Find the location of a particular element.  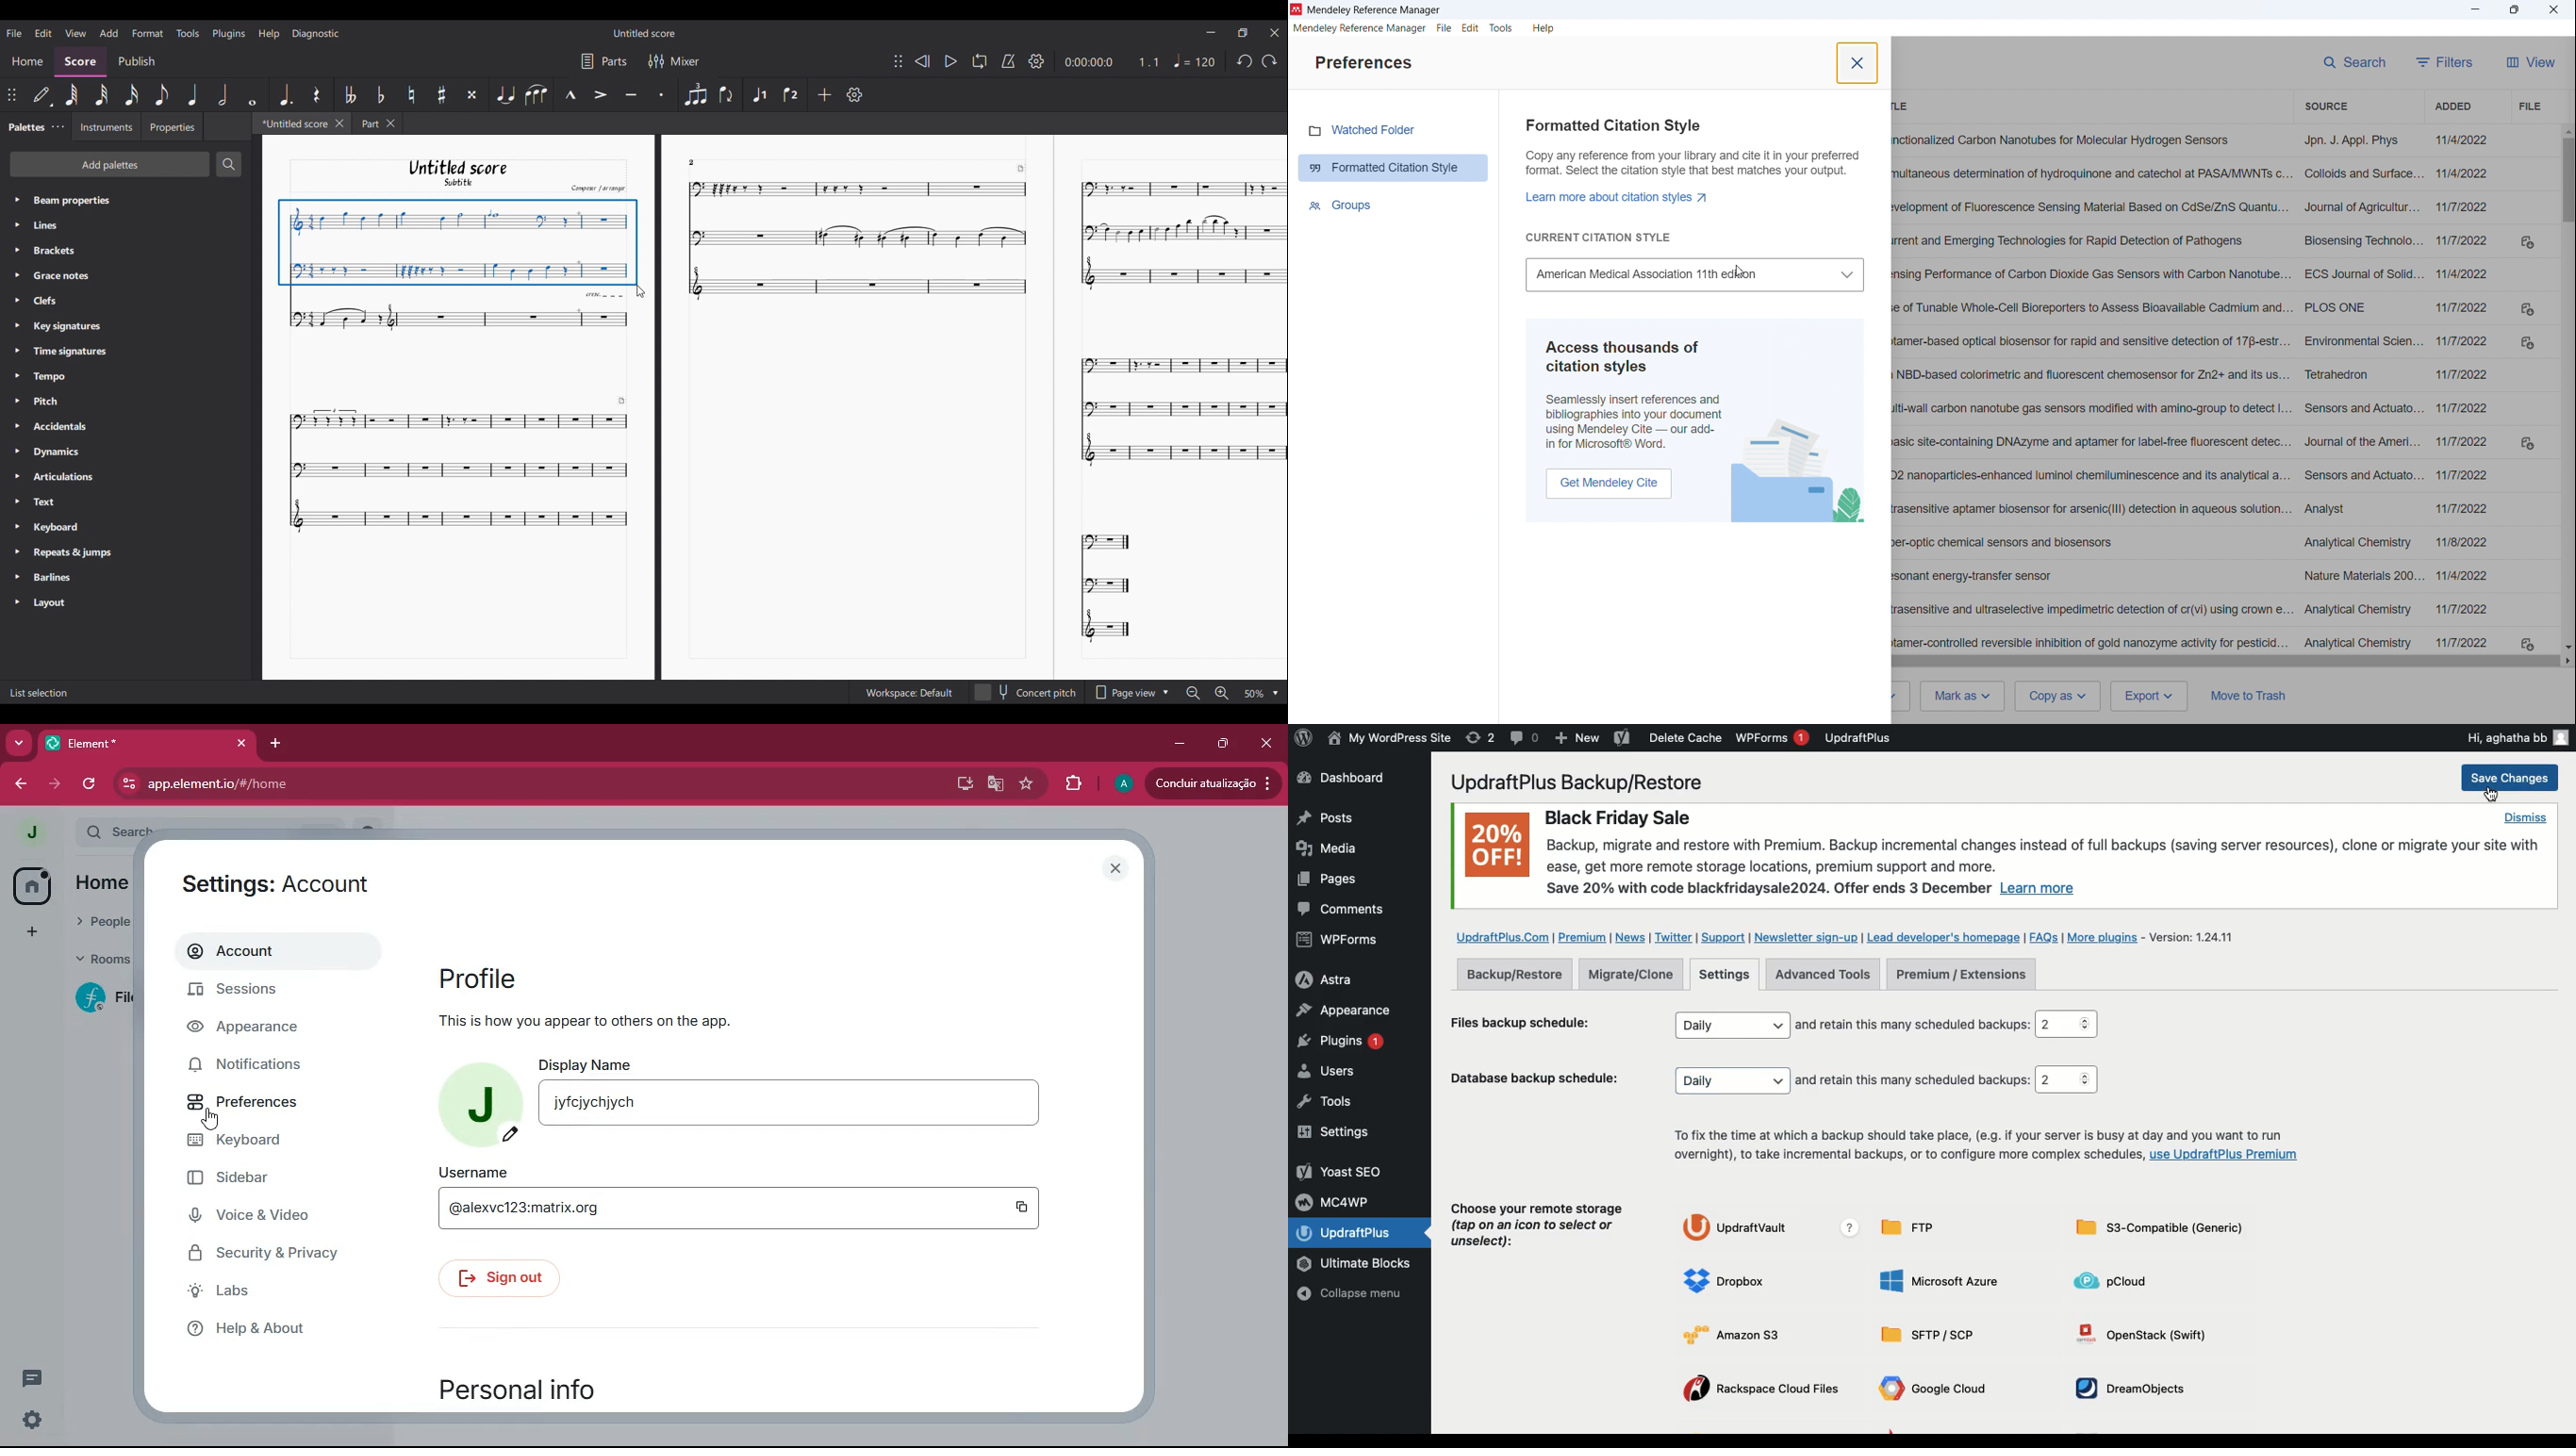

a is located at coordinates (1124, 784).